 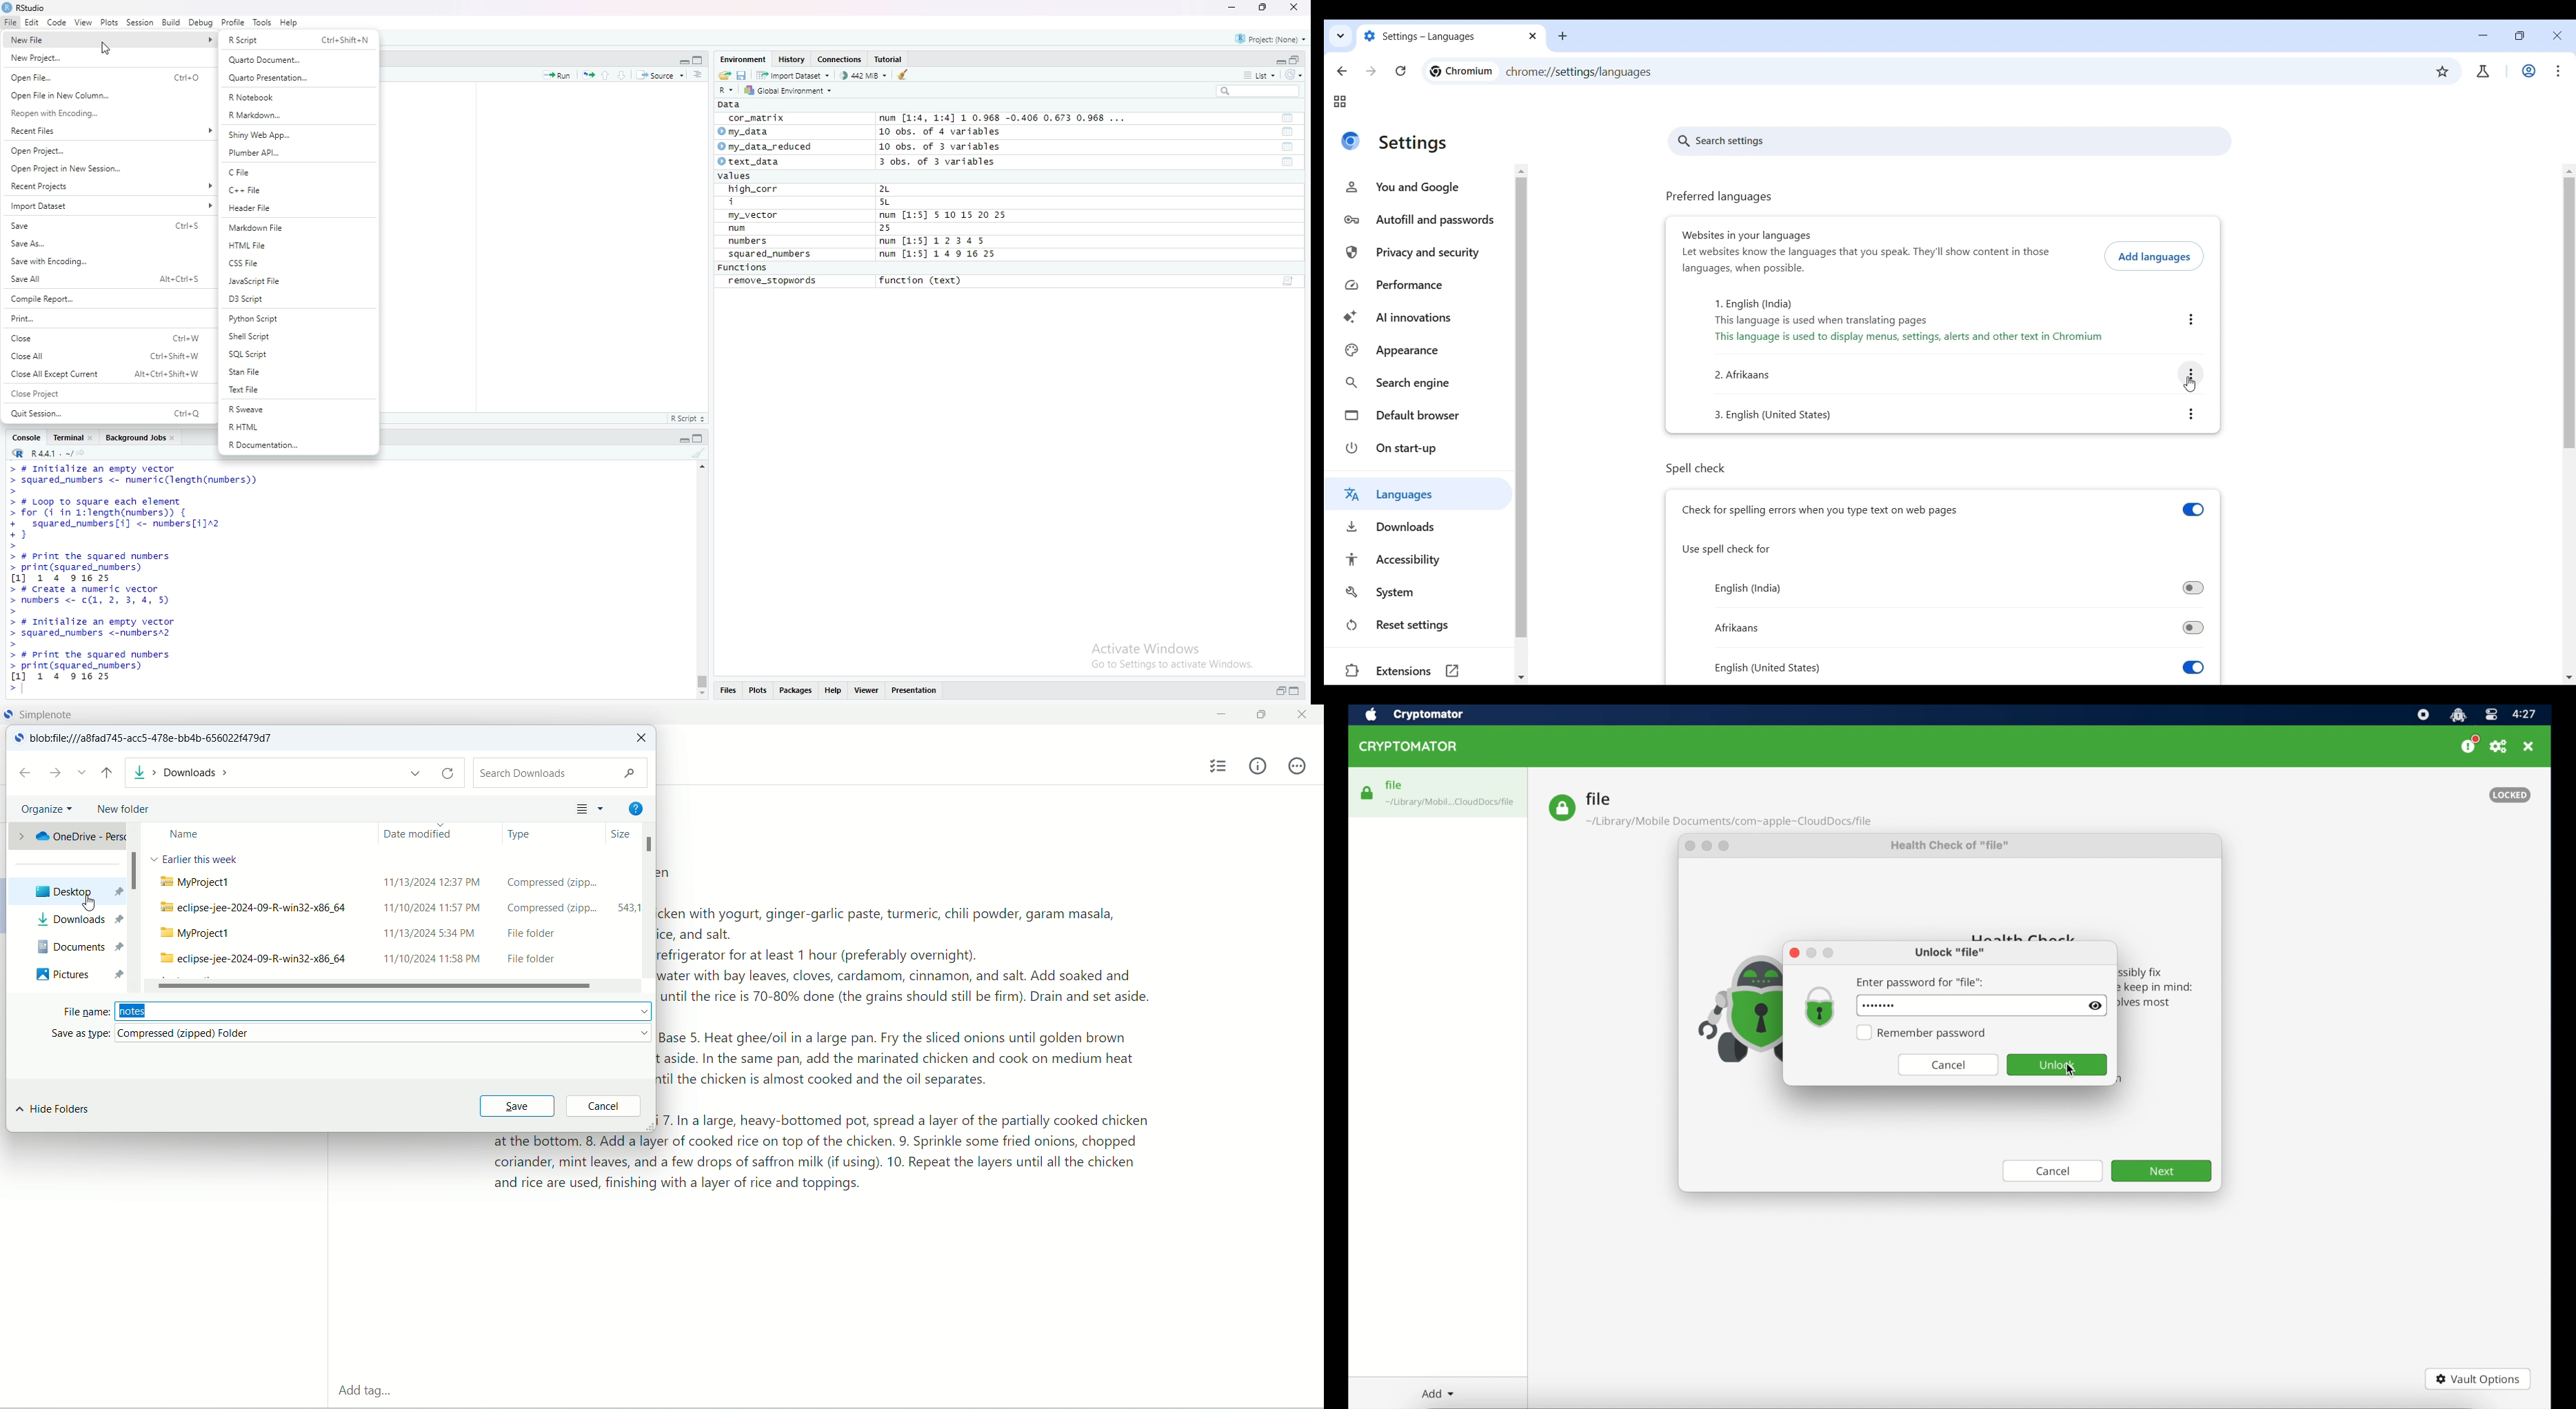 I want to click on R Notebook., so click(x=294, y=96).